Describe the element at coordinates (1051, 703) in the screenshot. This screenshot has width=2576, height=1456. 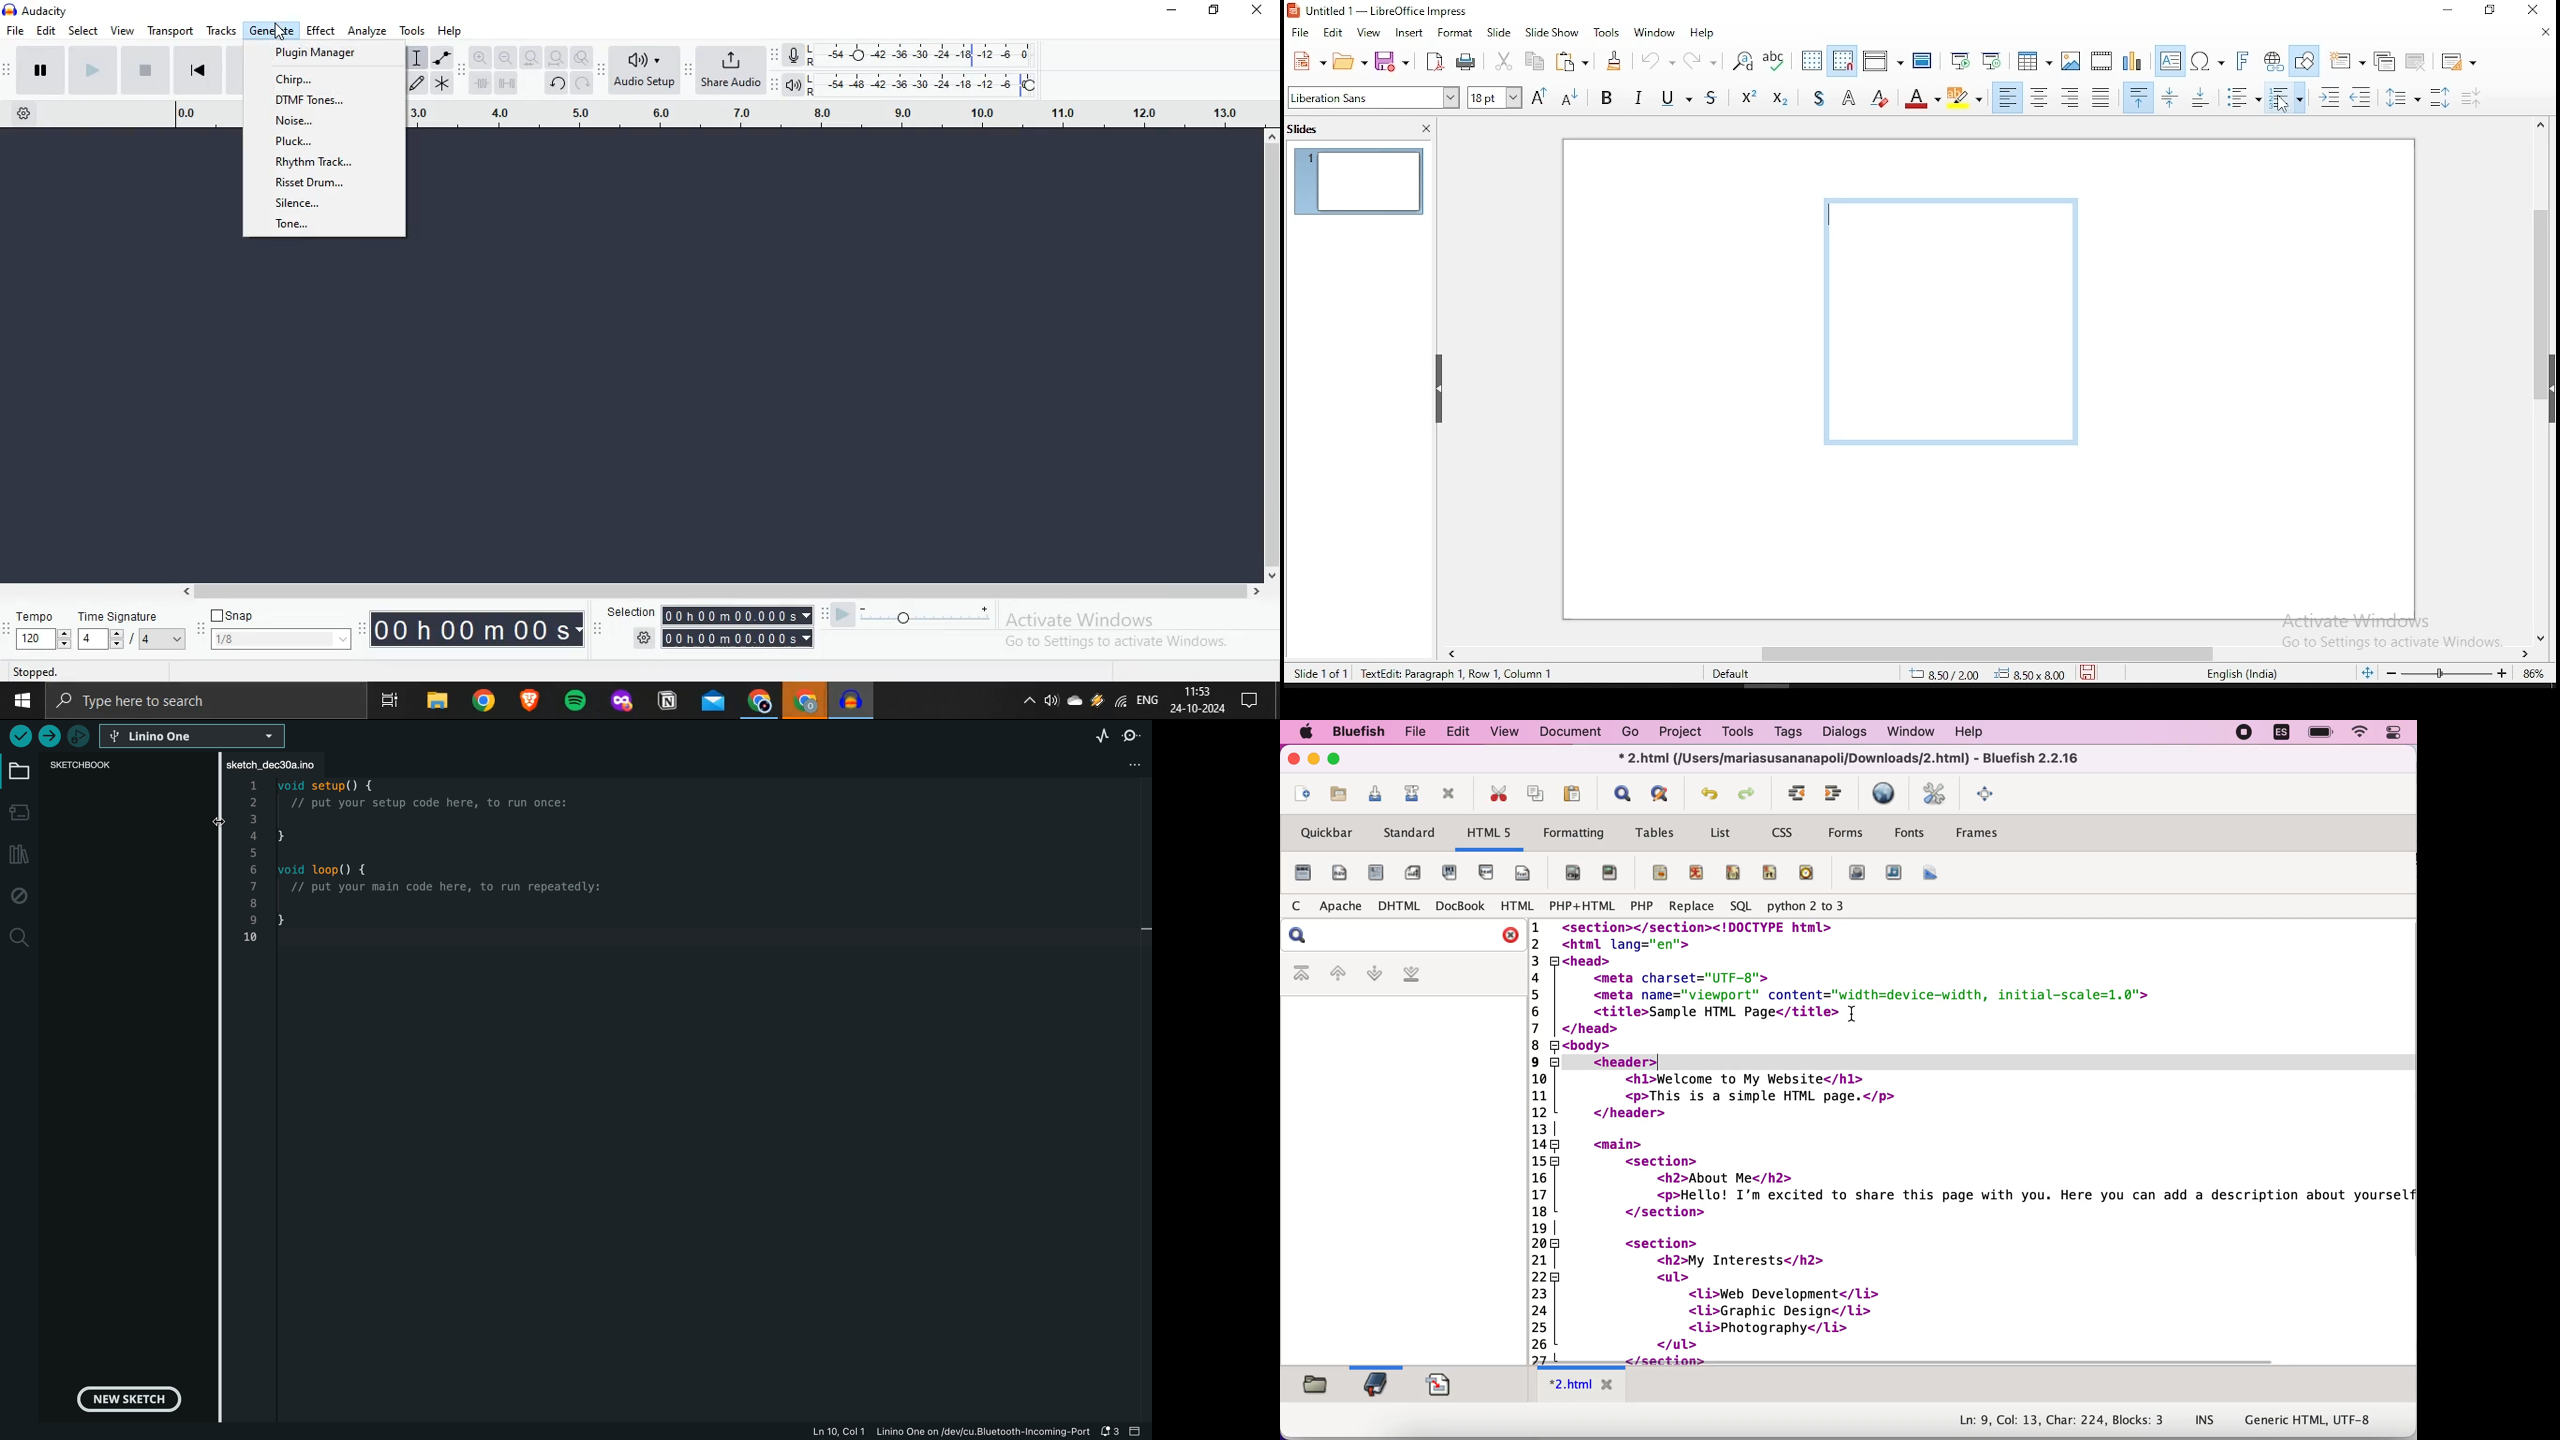
I see `Sound` at that location.